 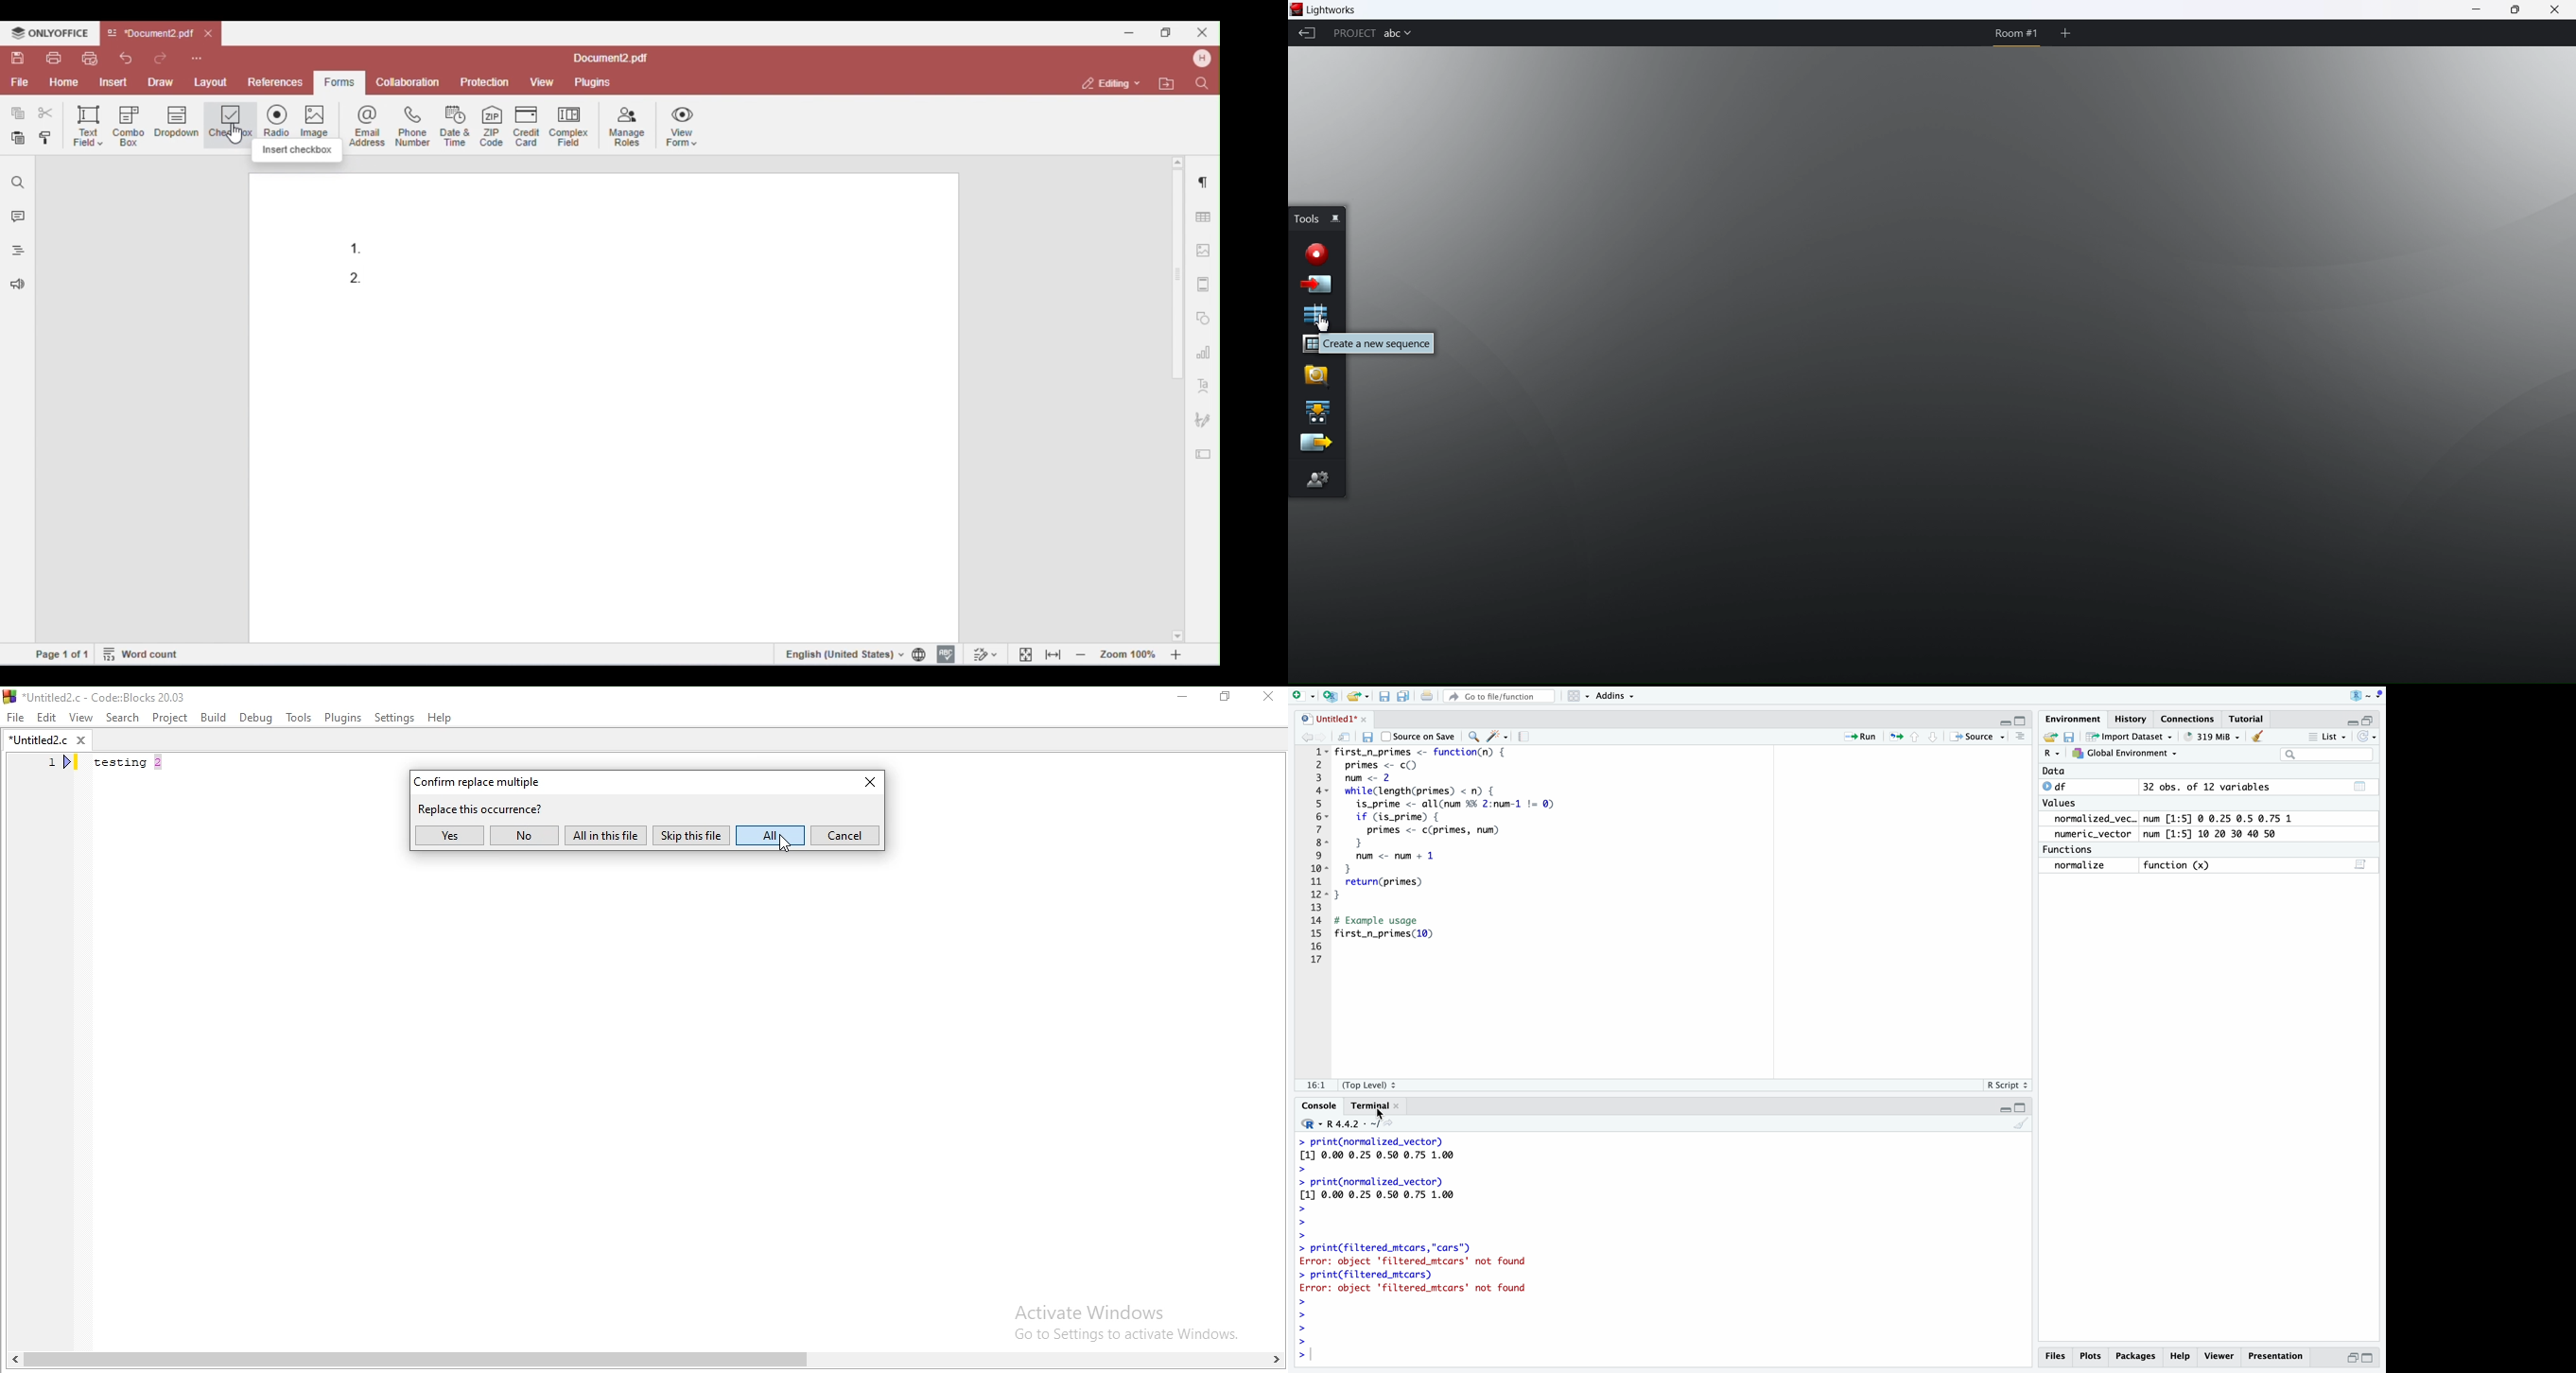 I want to click on cursor, so click(x=1379, y=1114).